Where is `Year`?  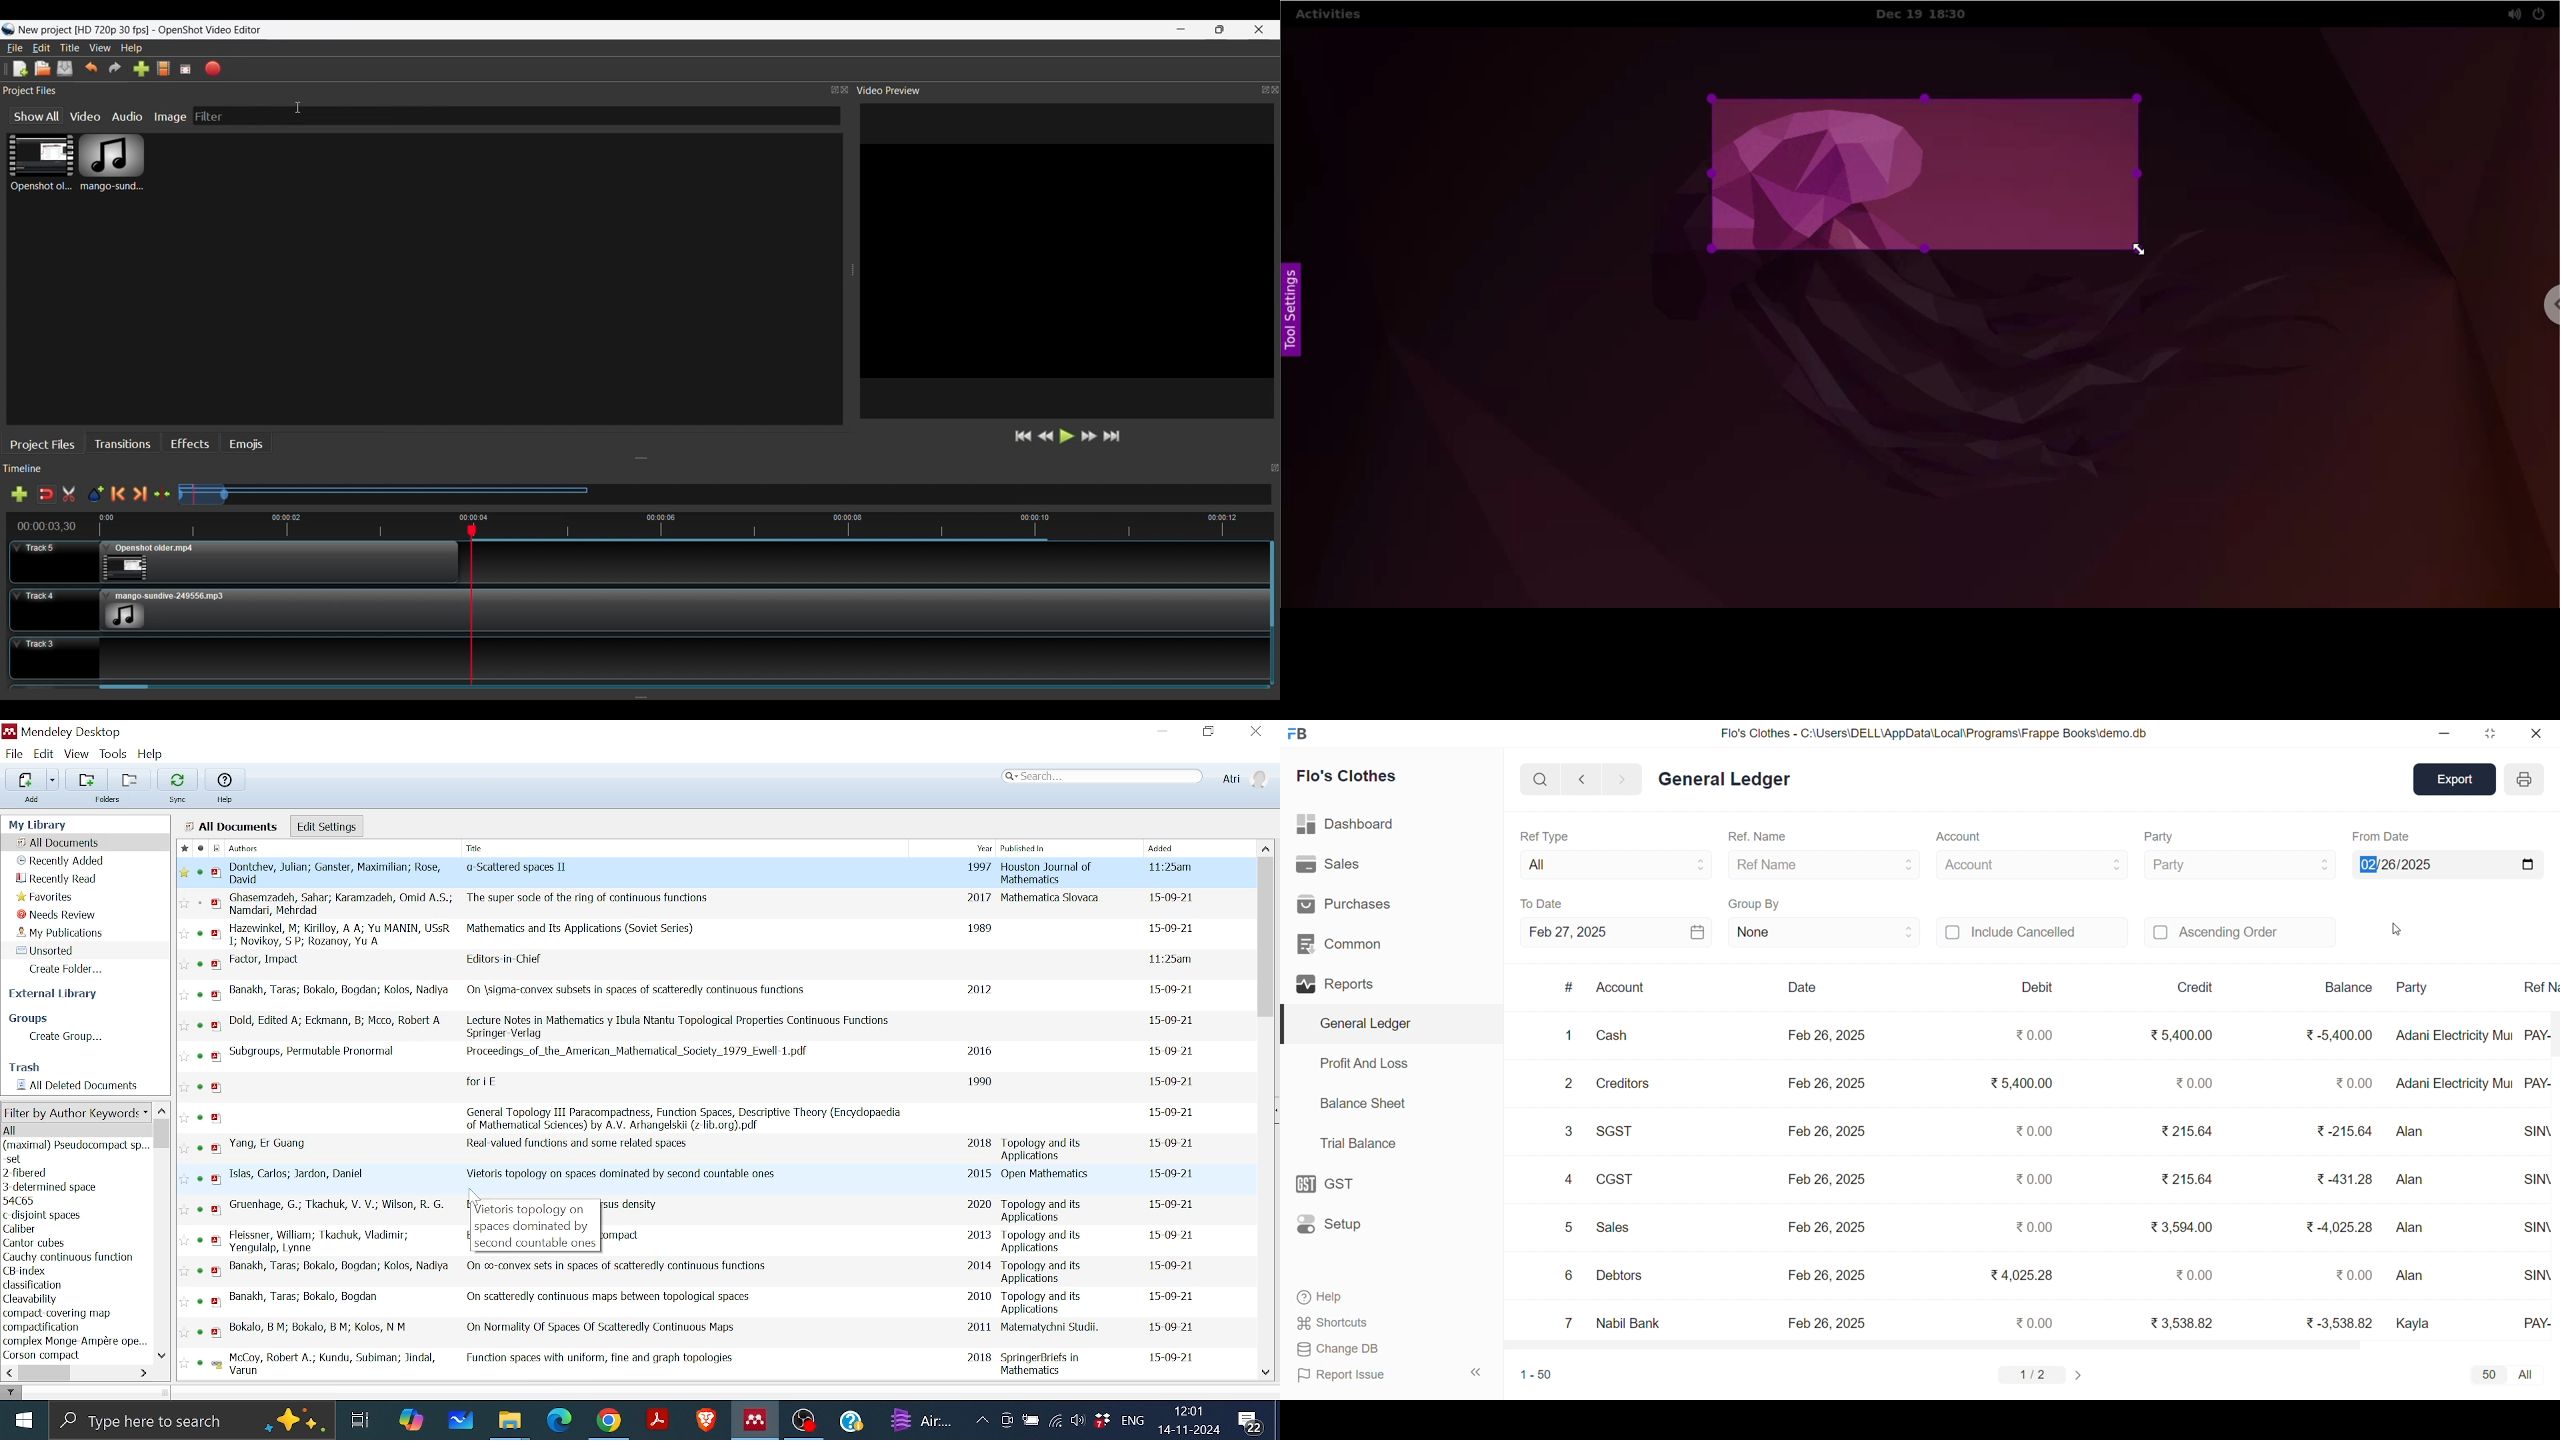
Year is located at coordinates (976, 848).